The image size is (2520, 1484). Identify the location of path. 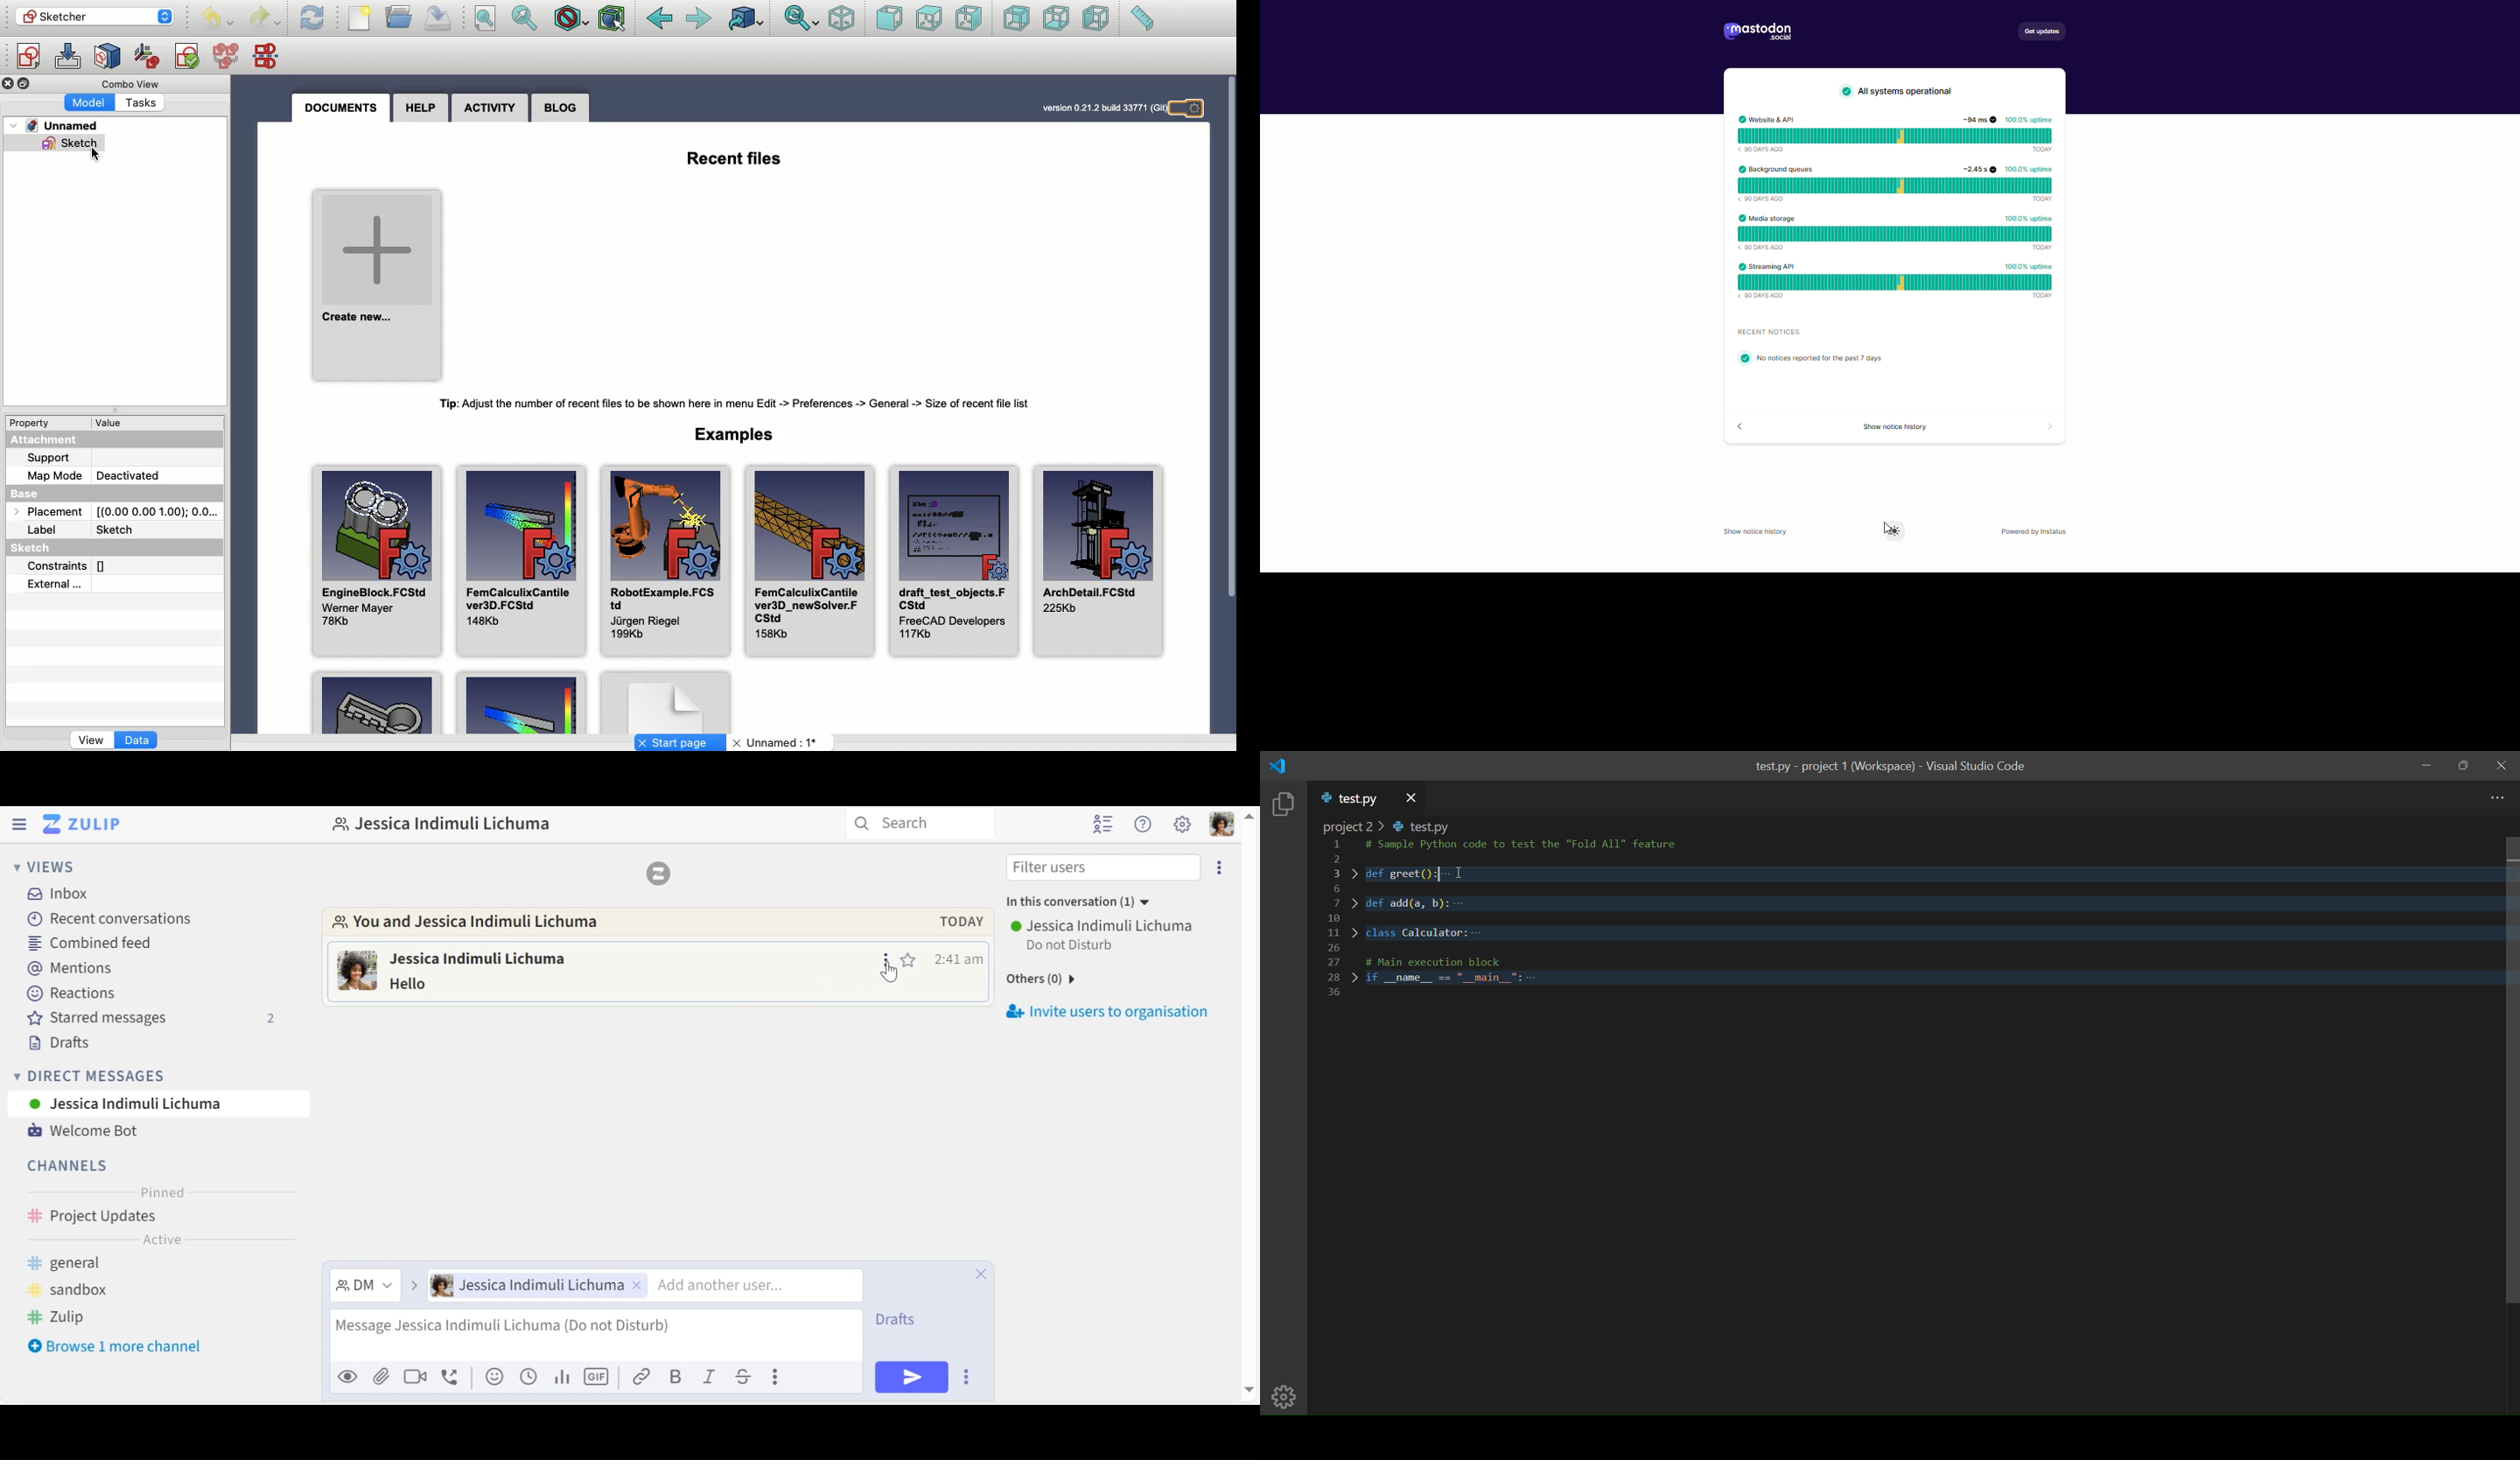
(1391, 827).